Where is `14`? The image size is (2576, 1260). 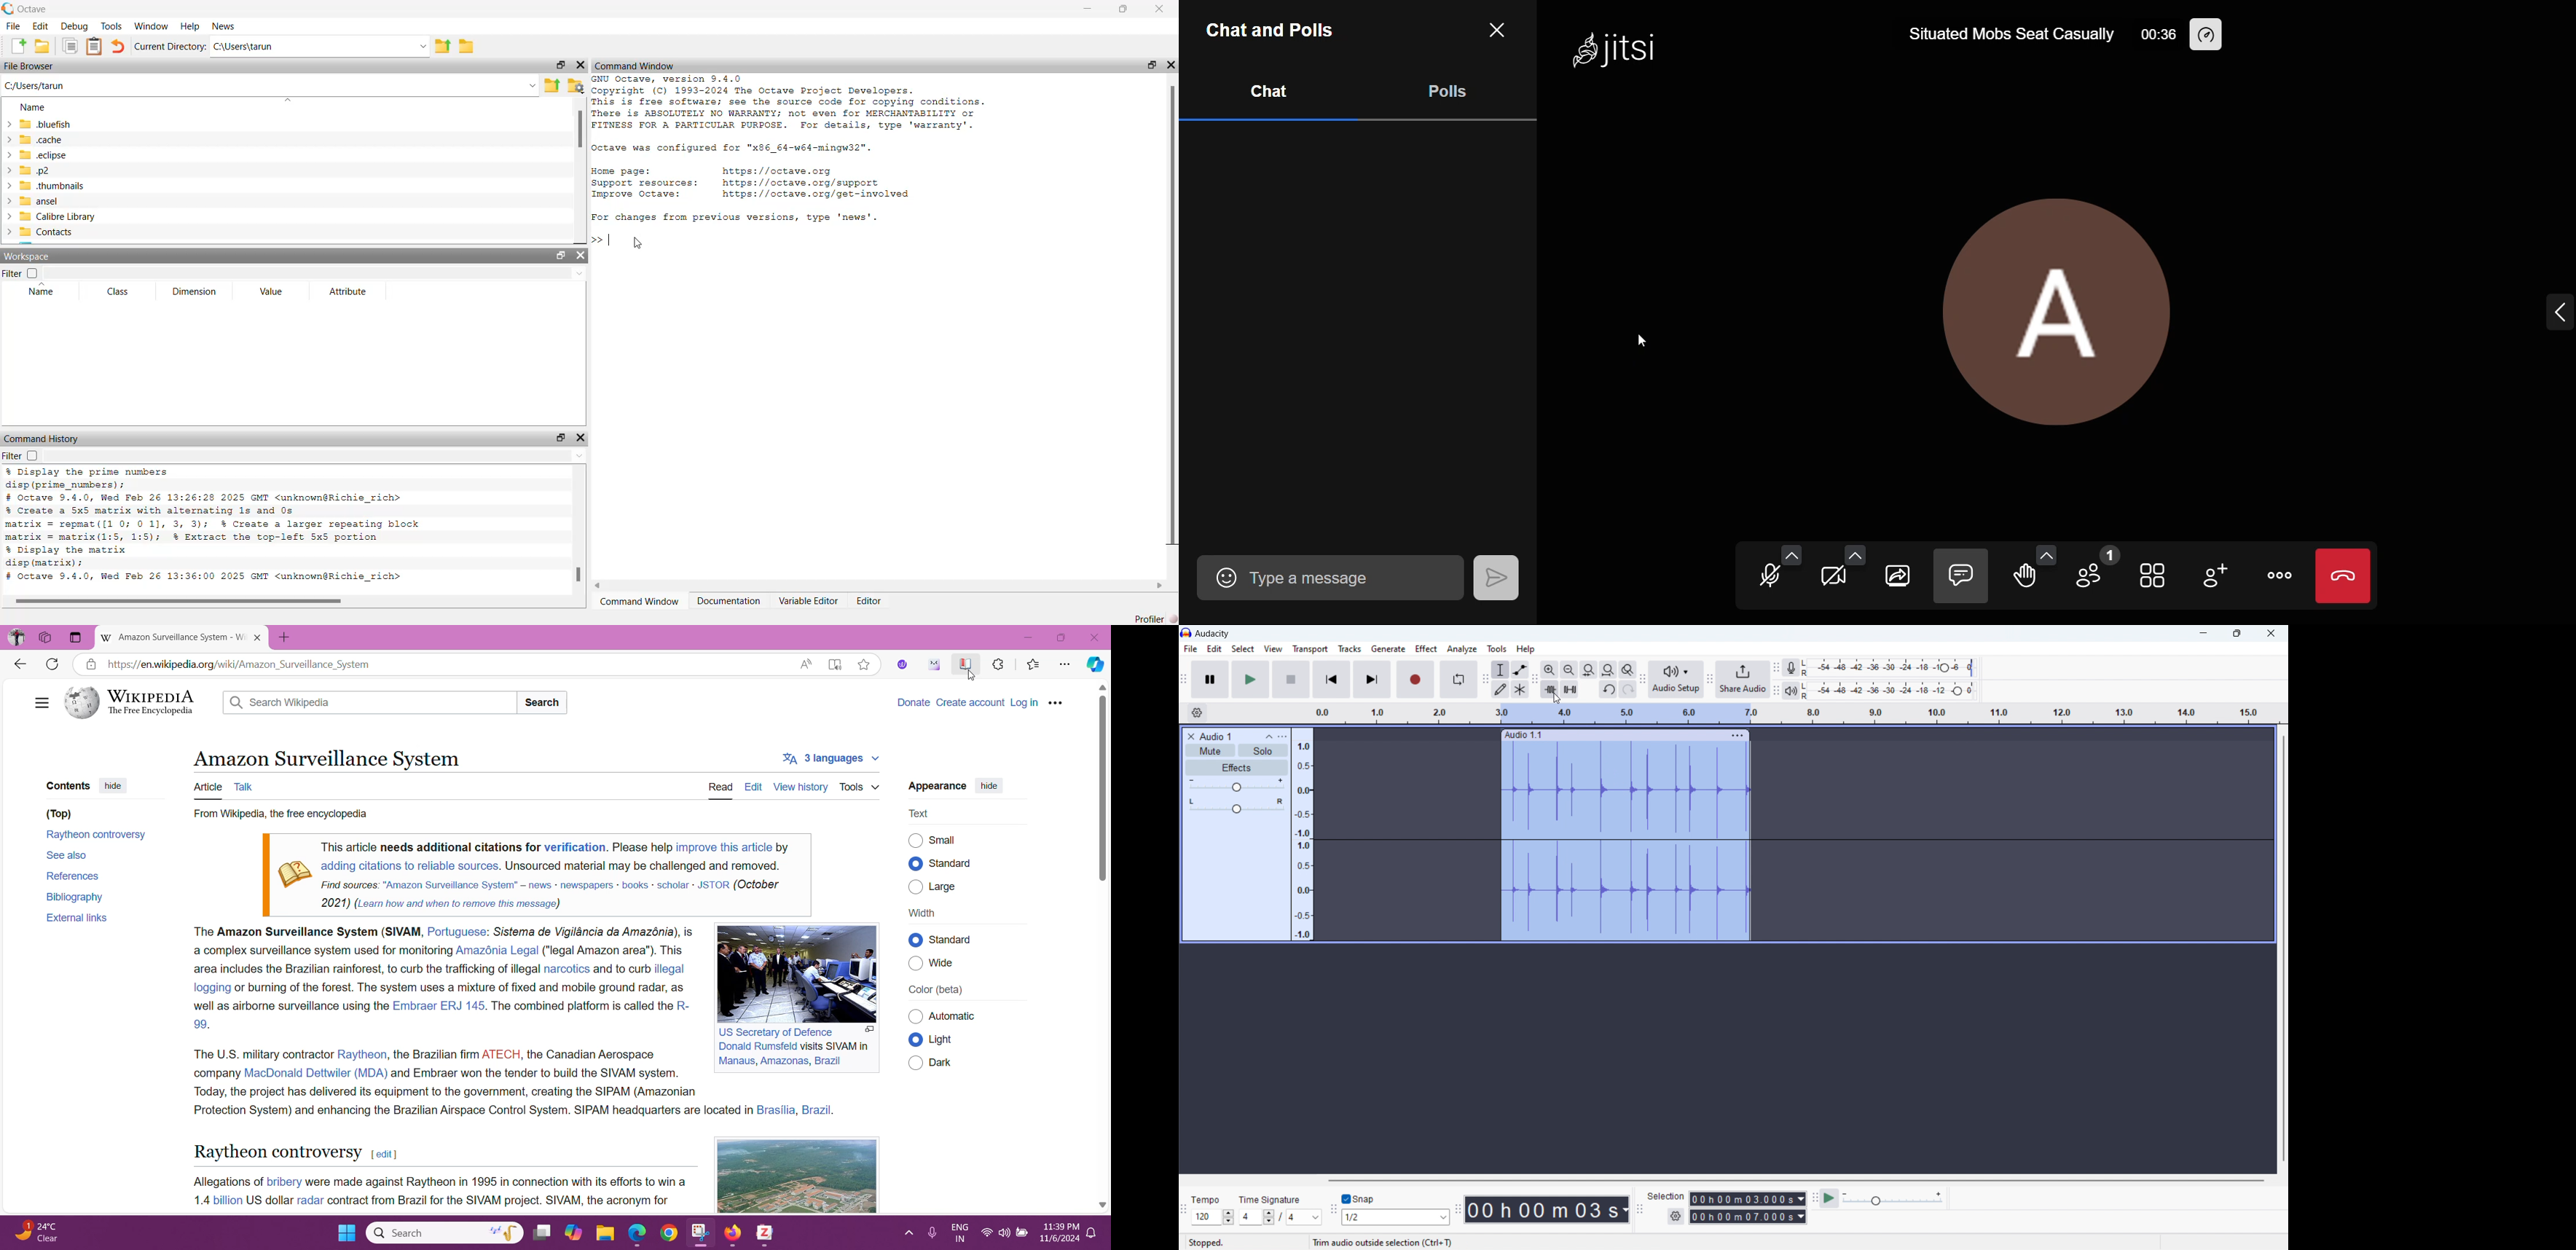 14 is located at coordinates (199, 1200).